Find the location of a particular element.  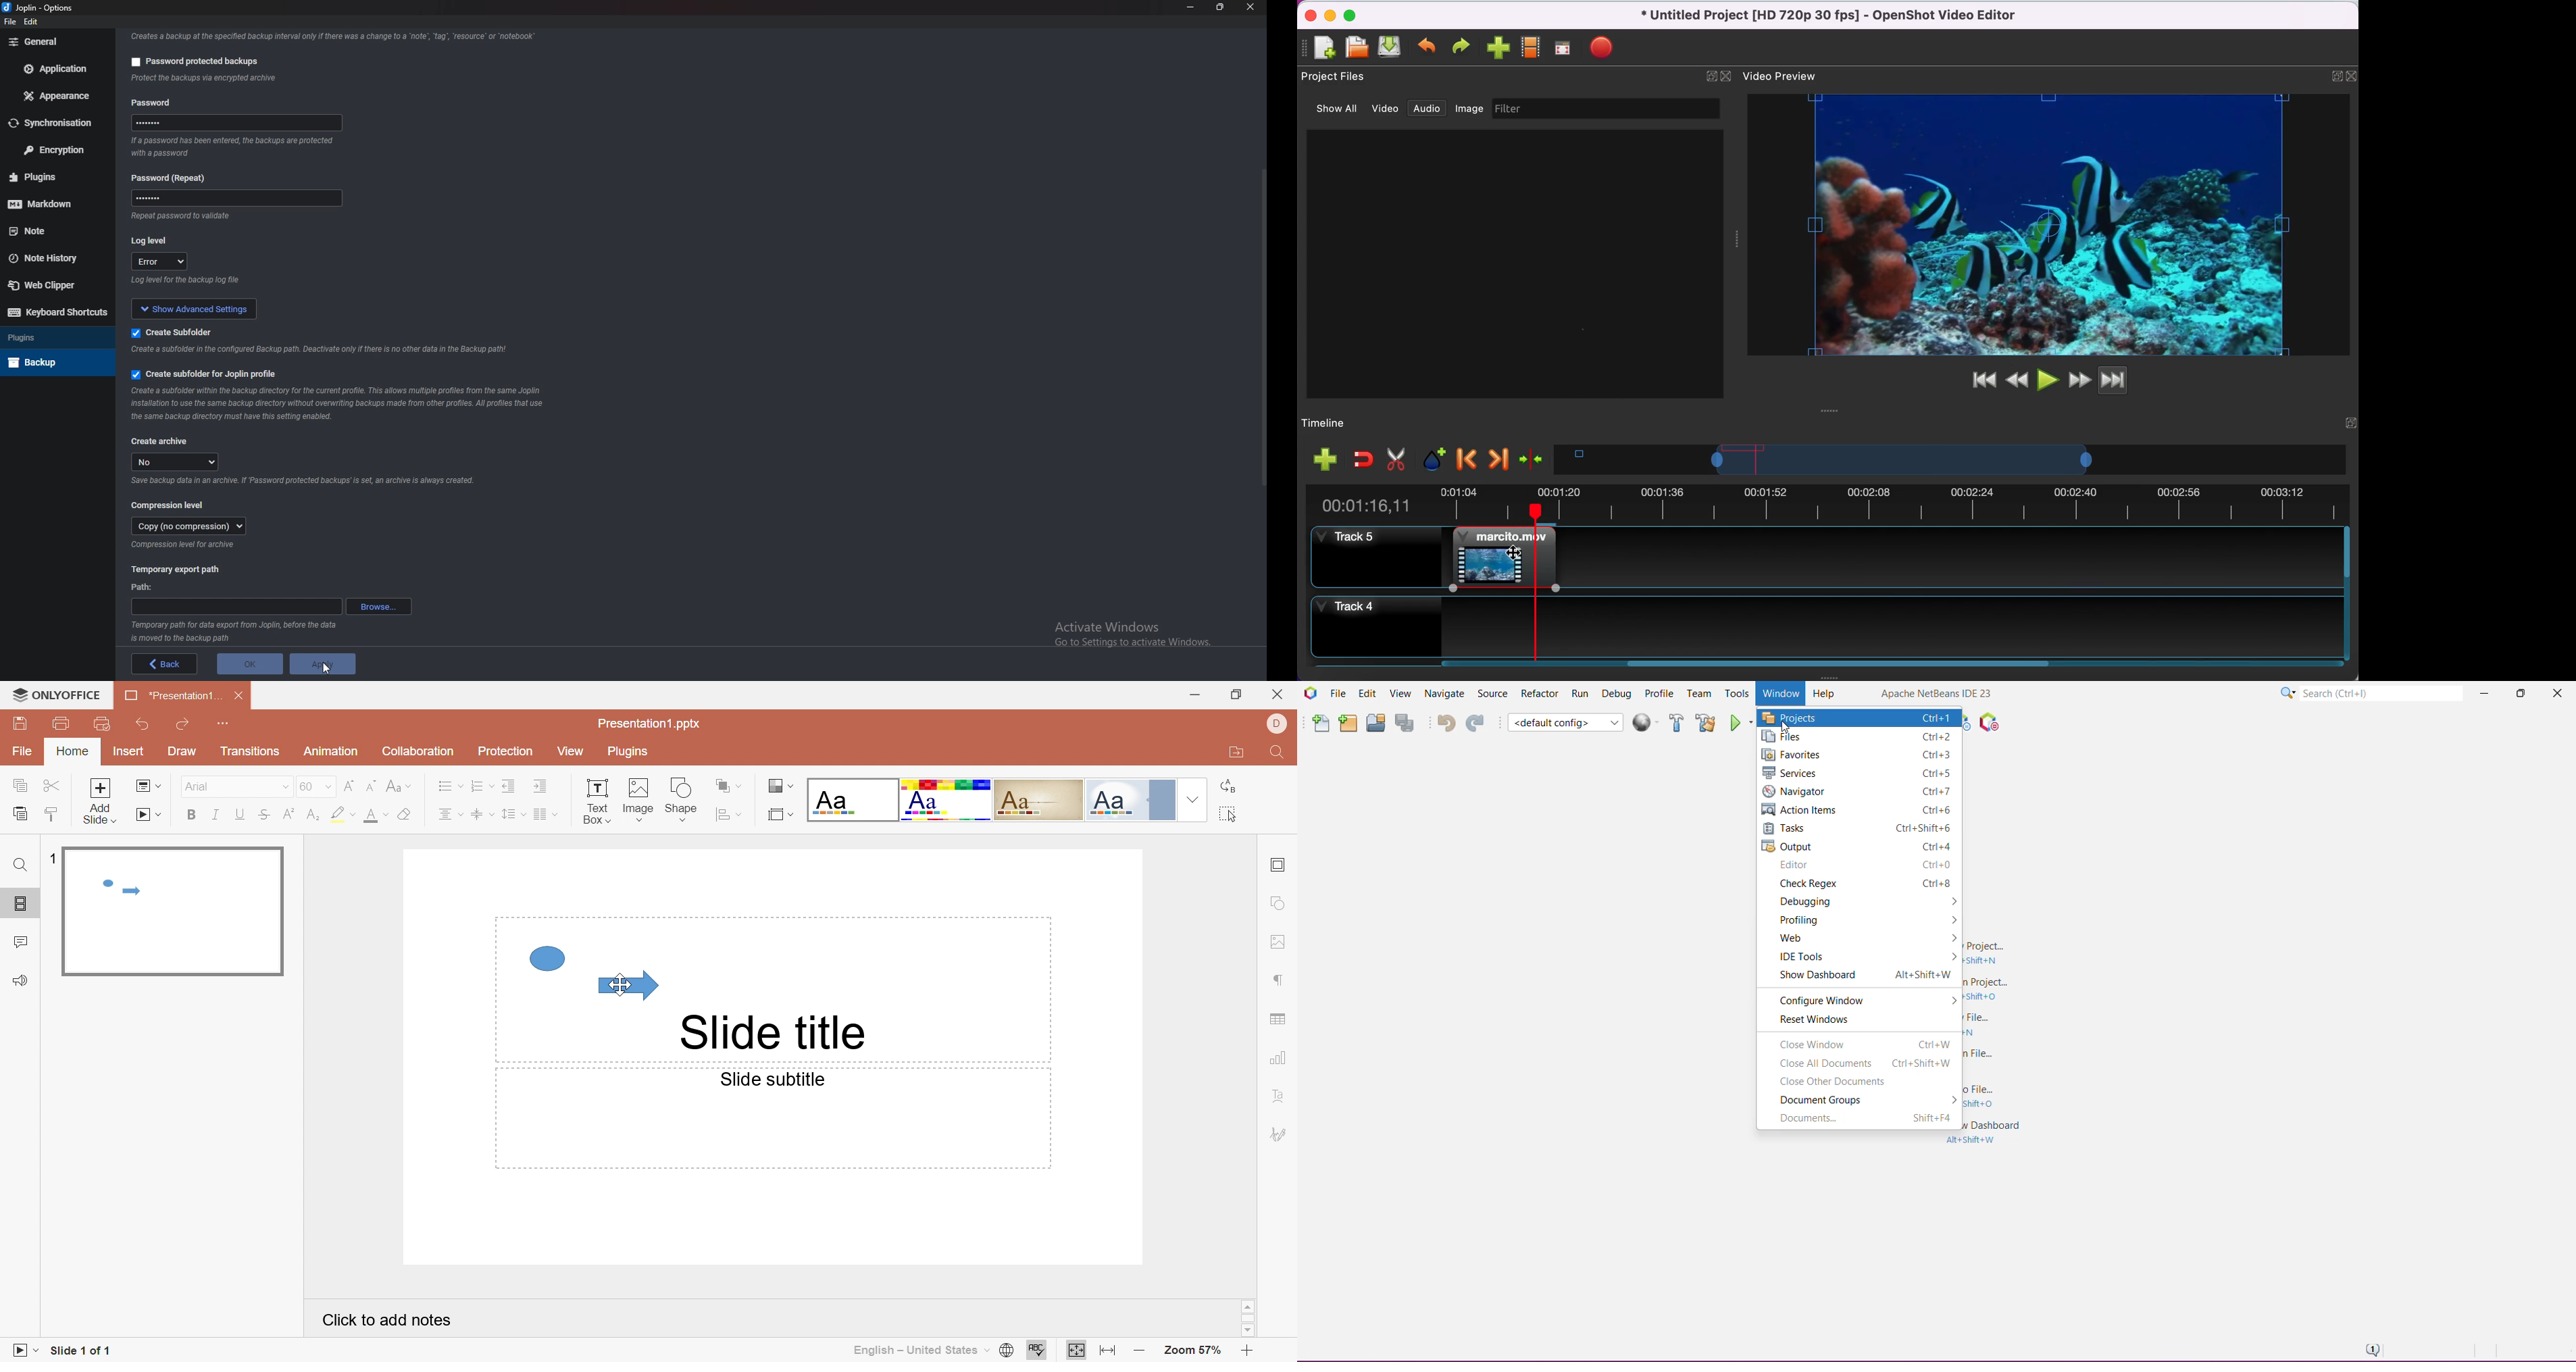

Basic is located at coordinates (947, 801).